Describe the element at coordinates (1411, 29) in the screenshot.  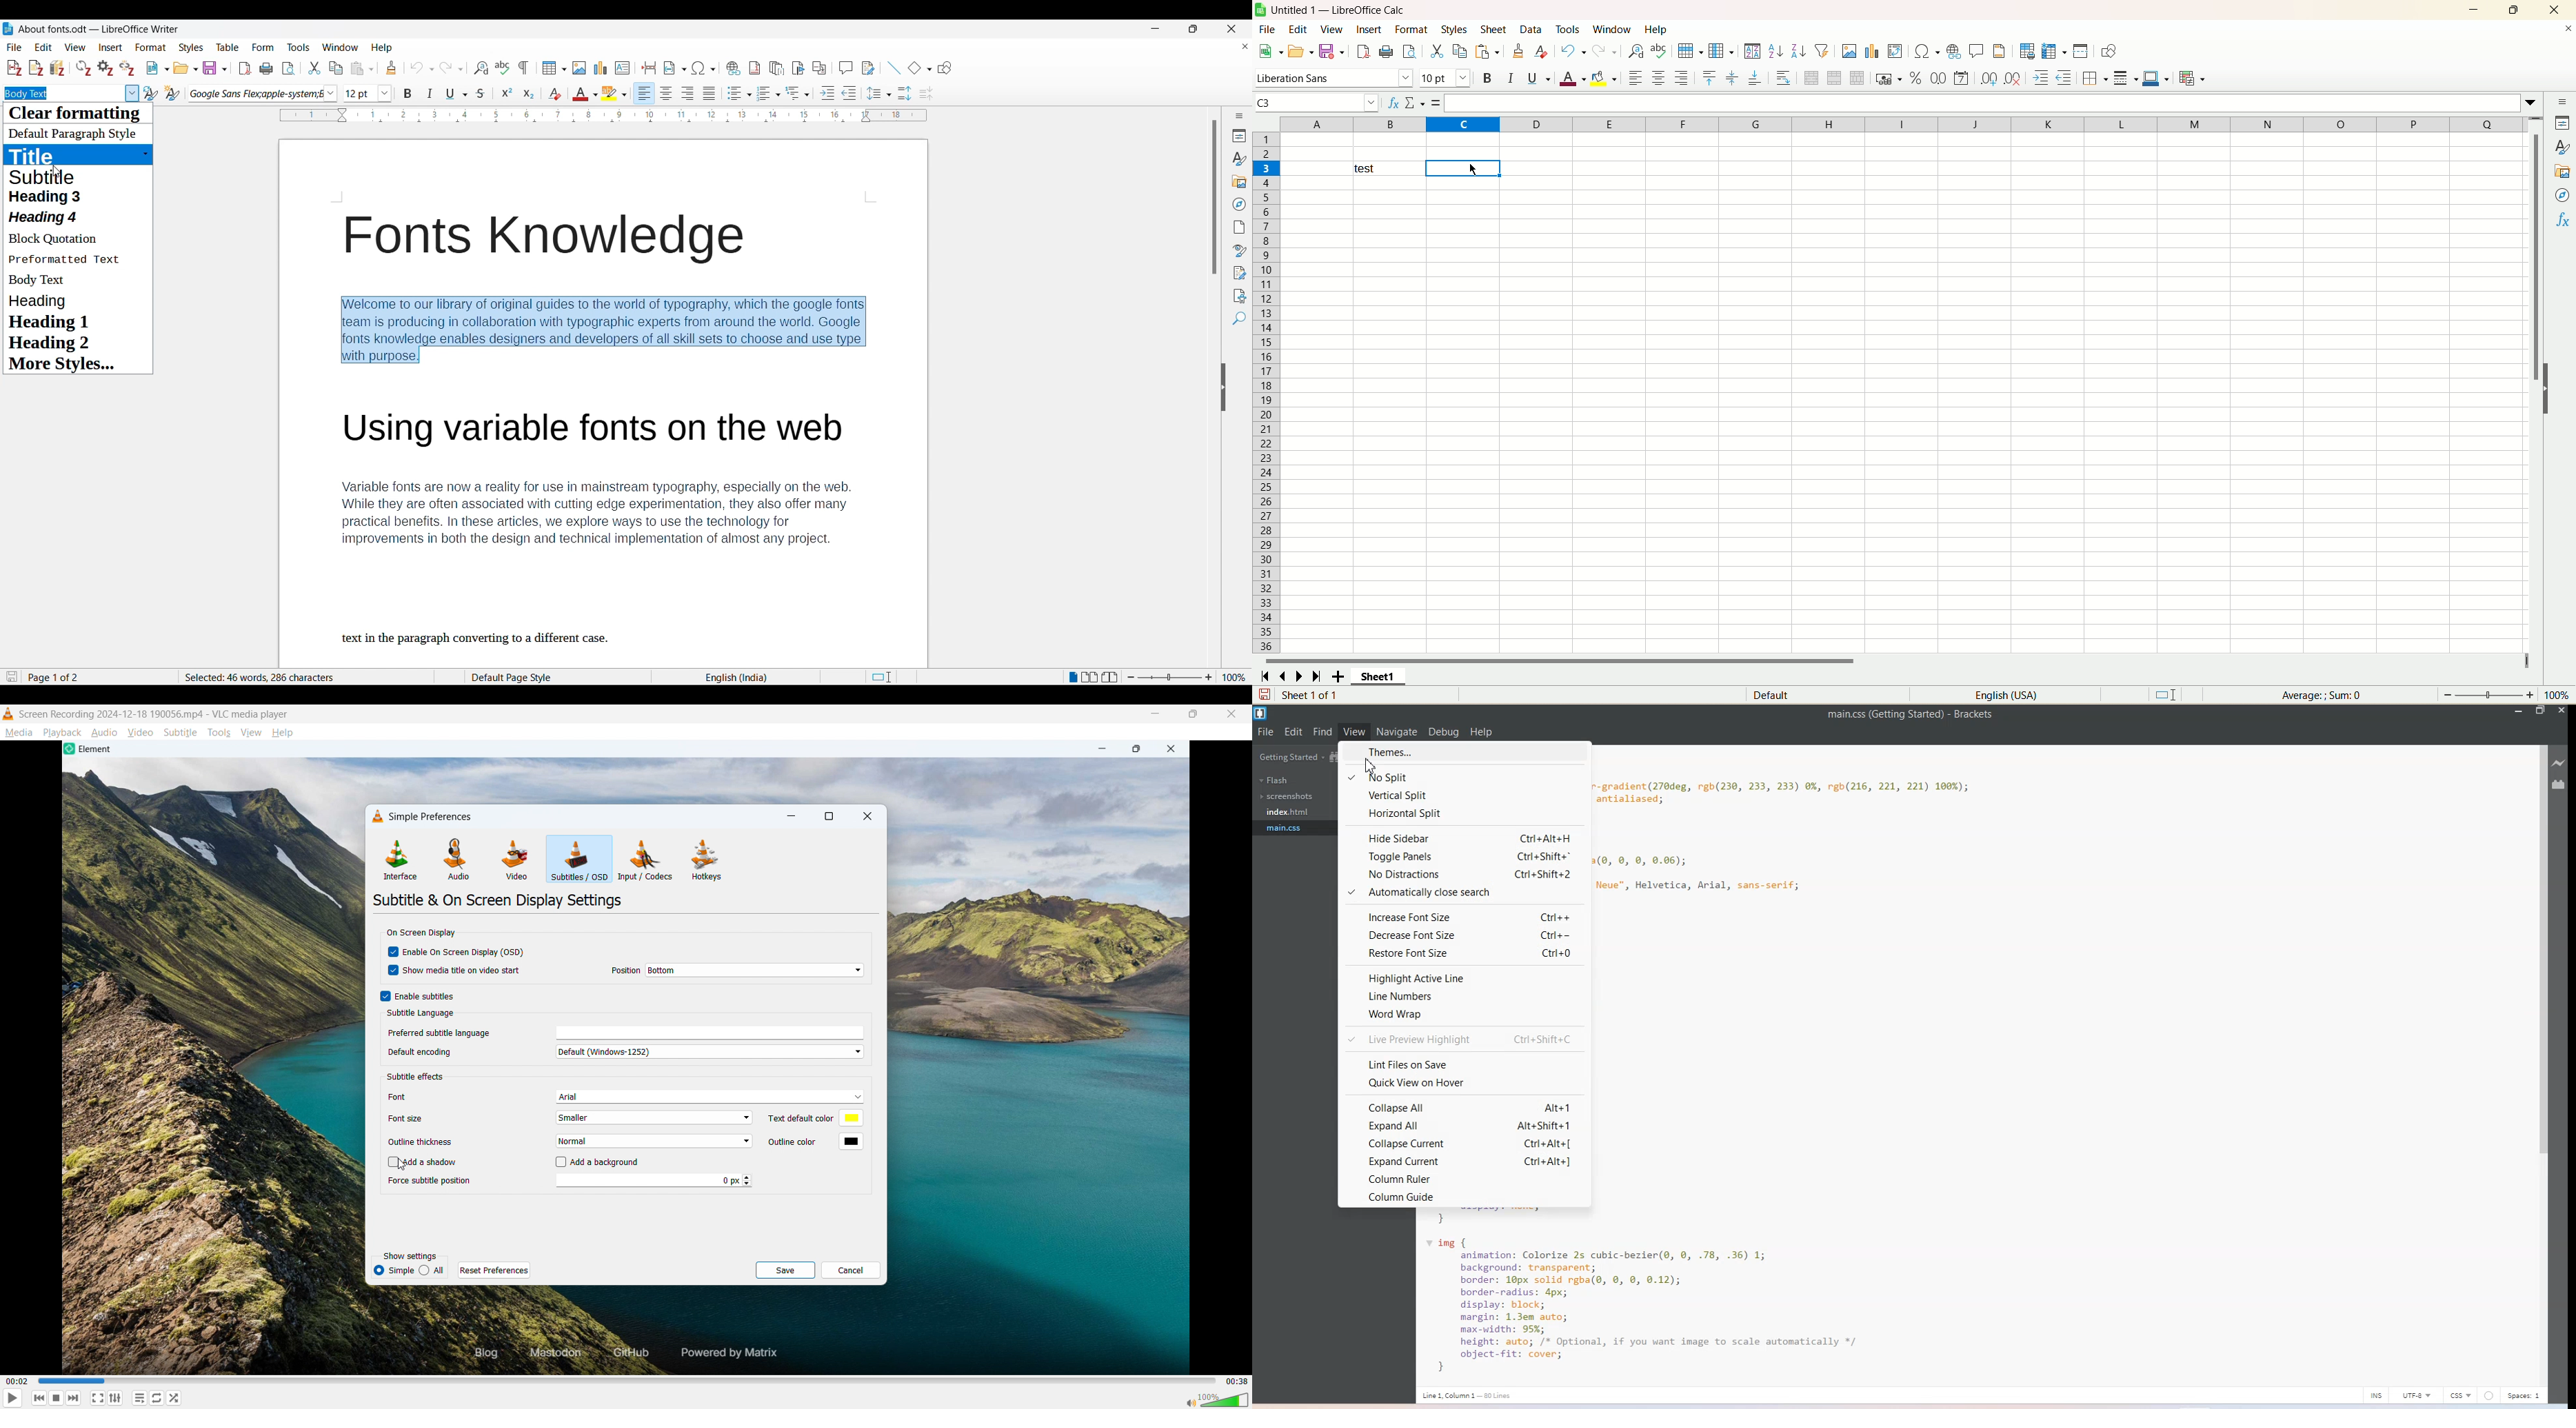
I see `format` at that location.